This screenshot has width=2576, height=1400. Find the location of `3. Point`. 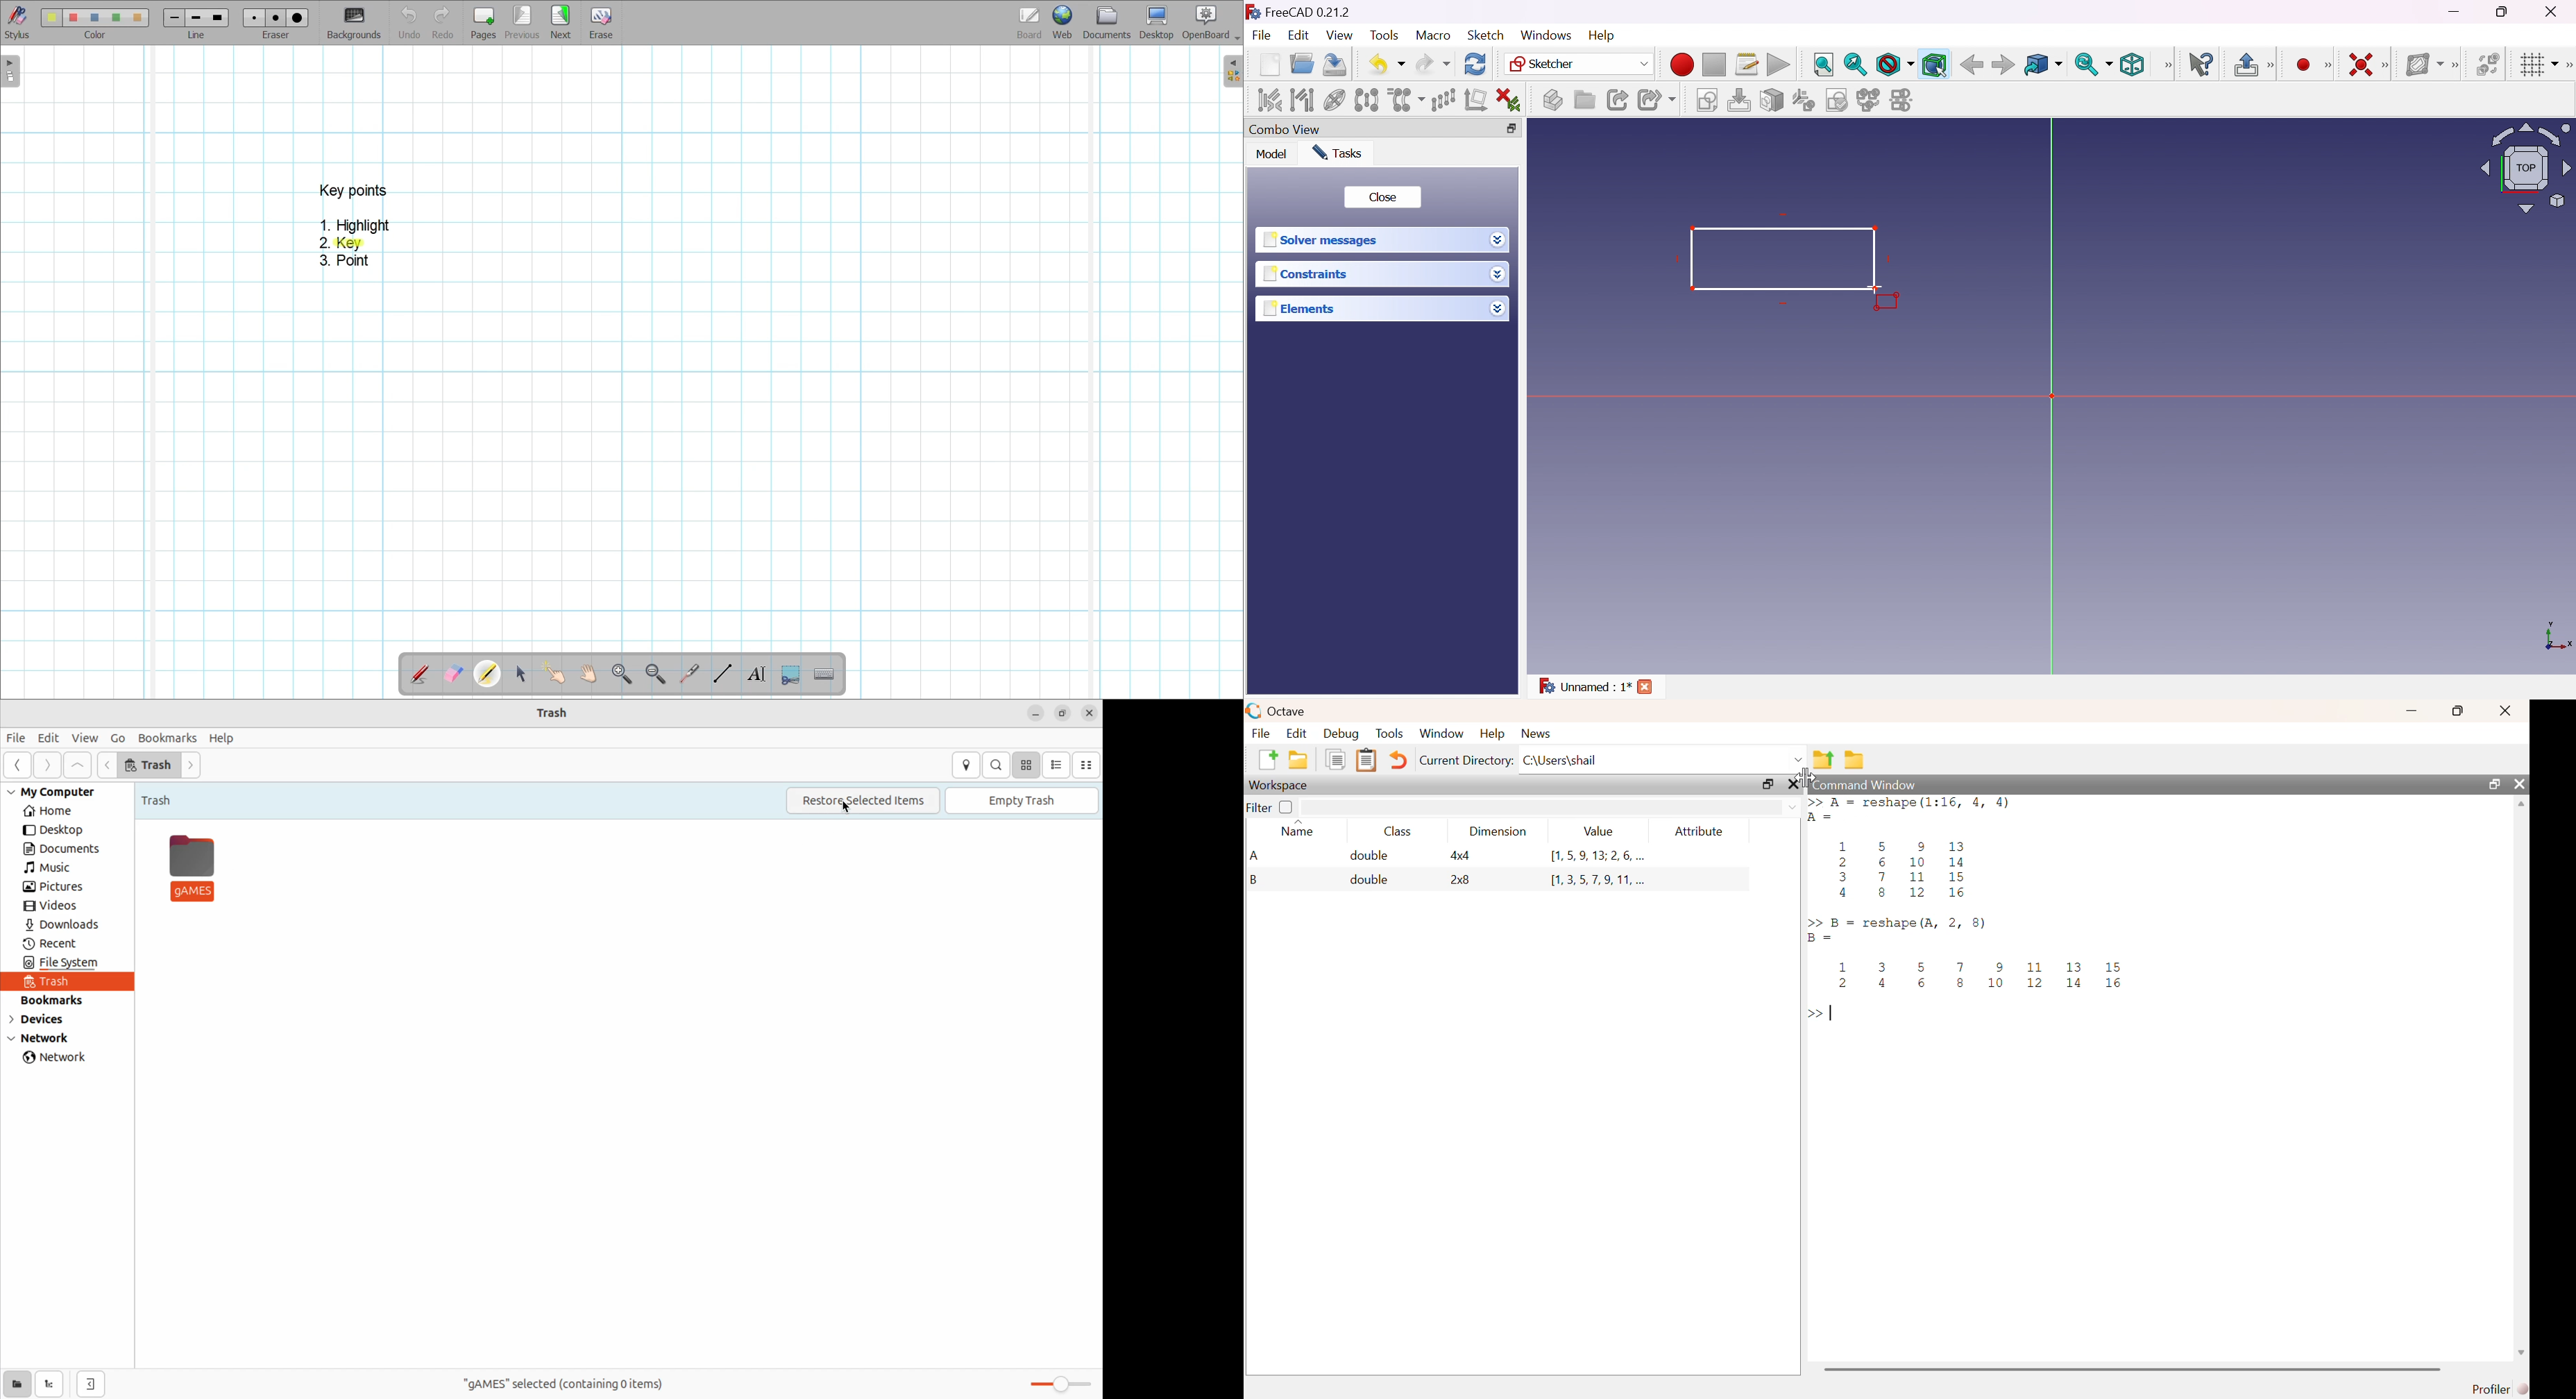

3. Point is located at coordinates (343, 260).